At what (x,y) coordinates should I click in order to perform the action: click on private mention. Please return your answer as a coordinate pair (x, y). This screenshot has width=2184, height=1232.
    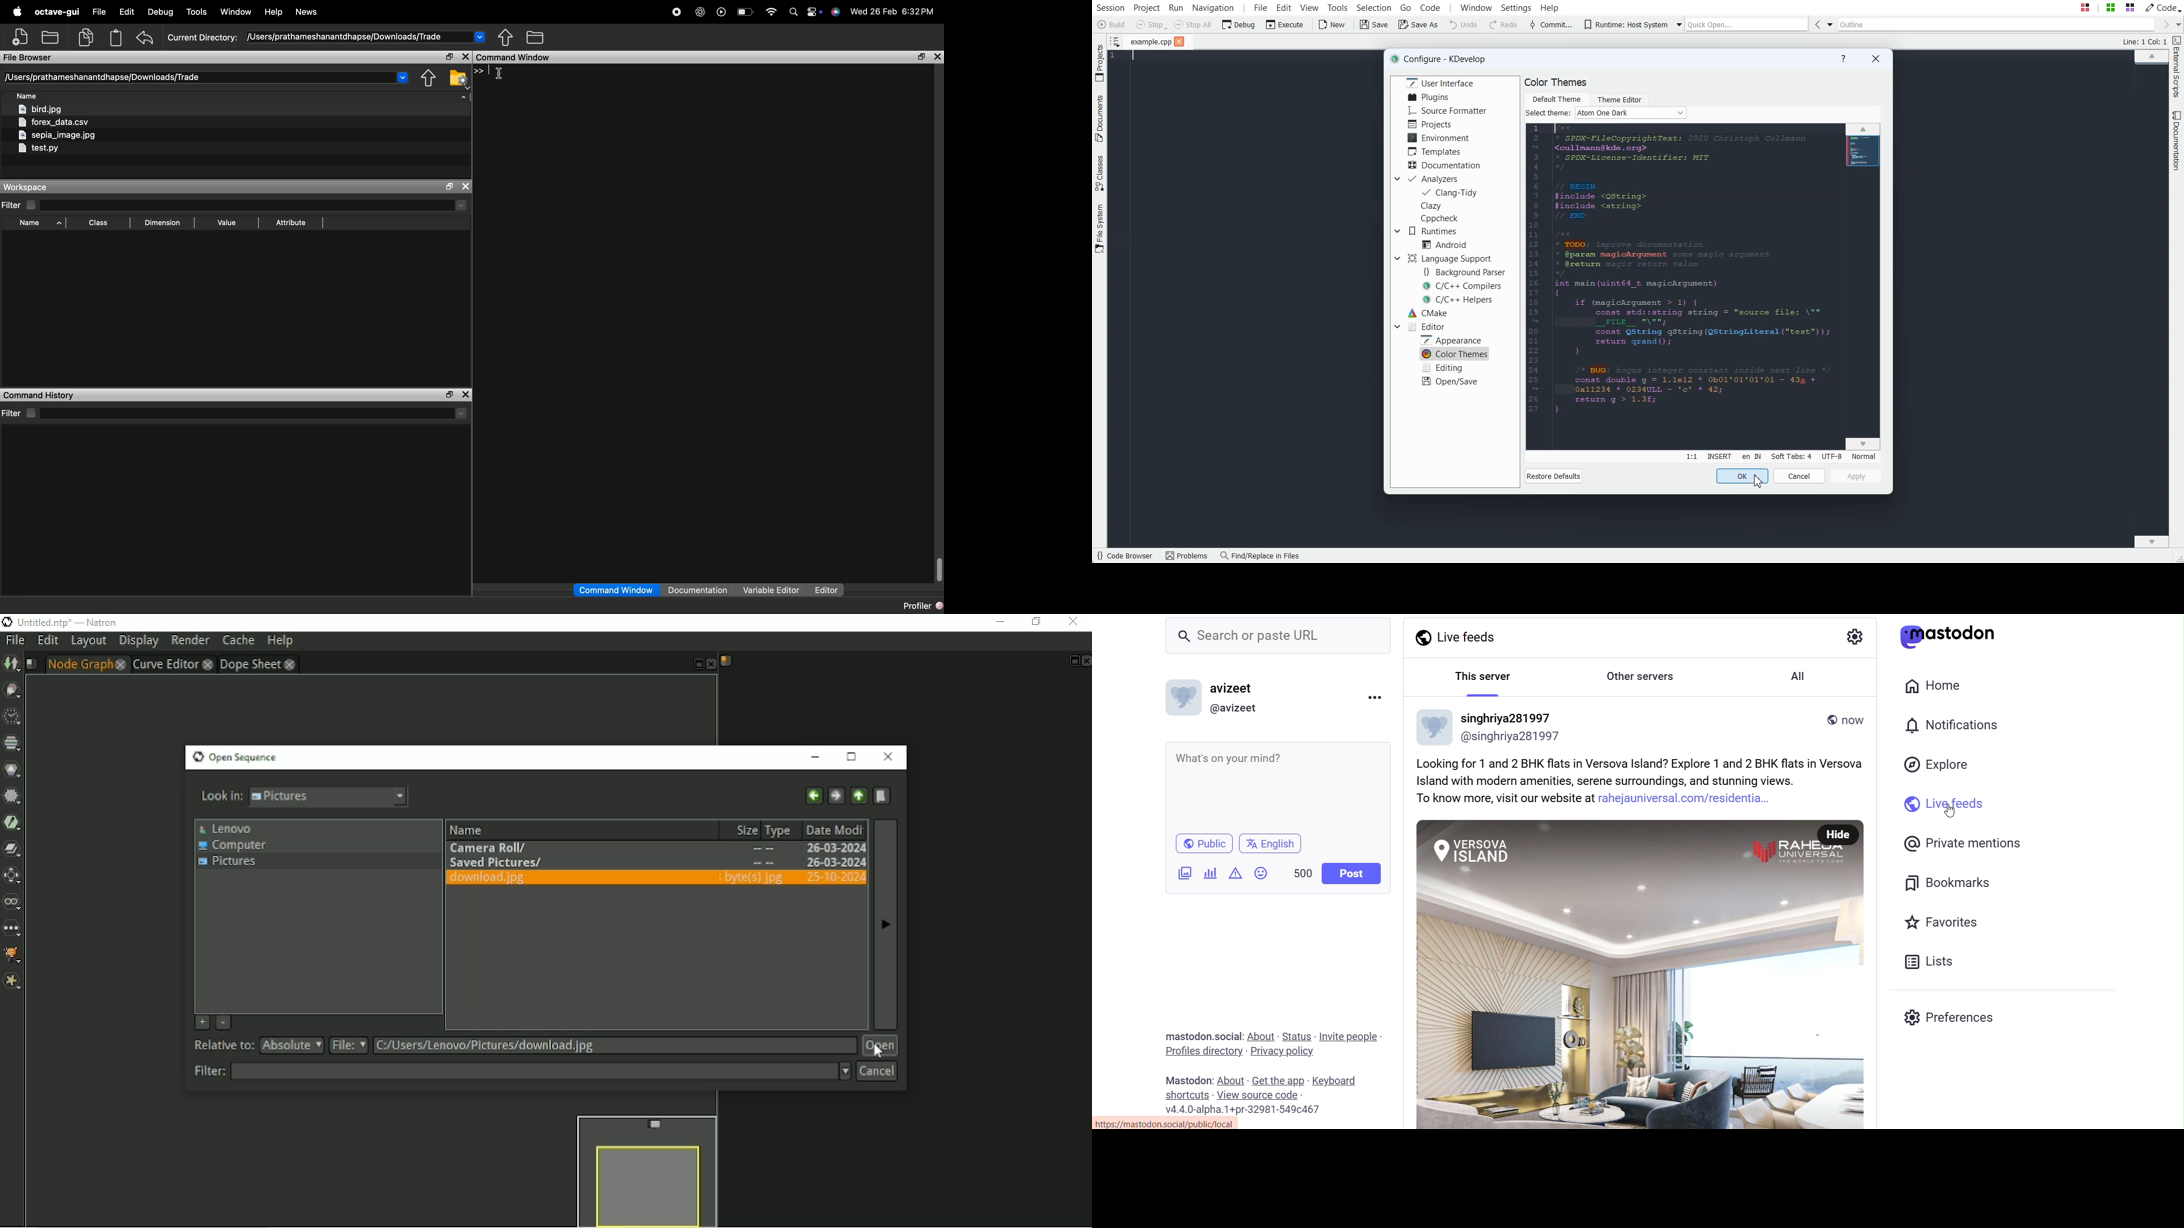
    Looking at the image, I should click on (1960, 845).